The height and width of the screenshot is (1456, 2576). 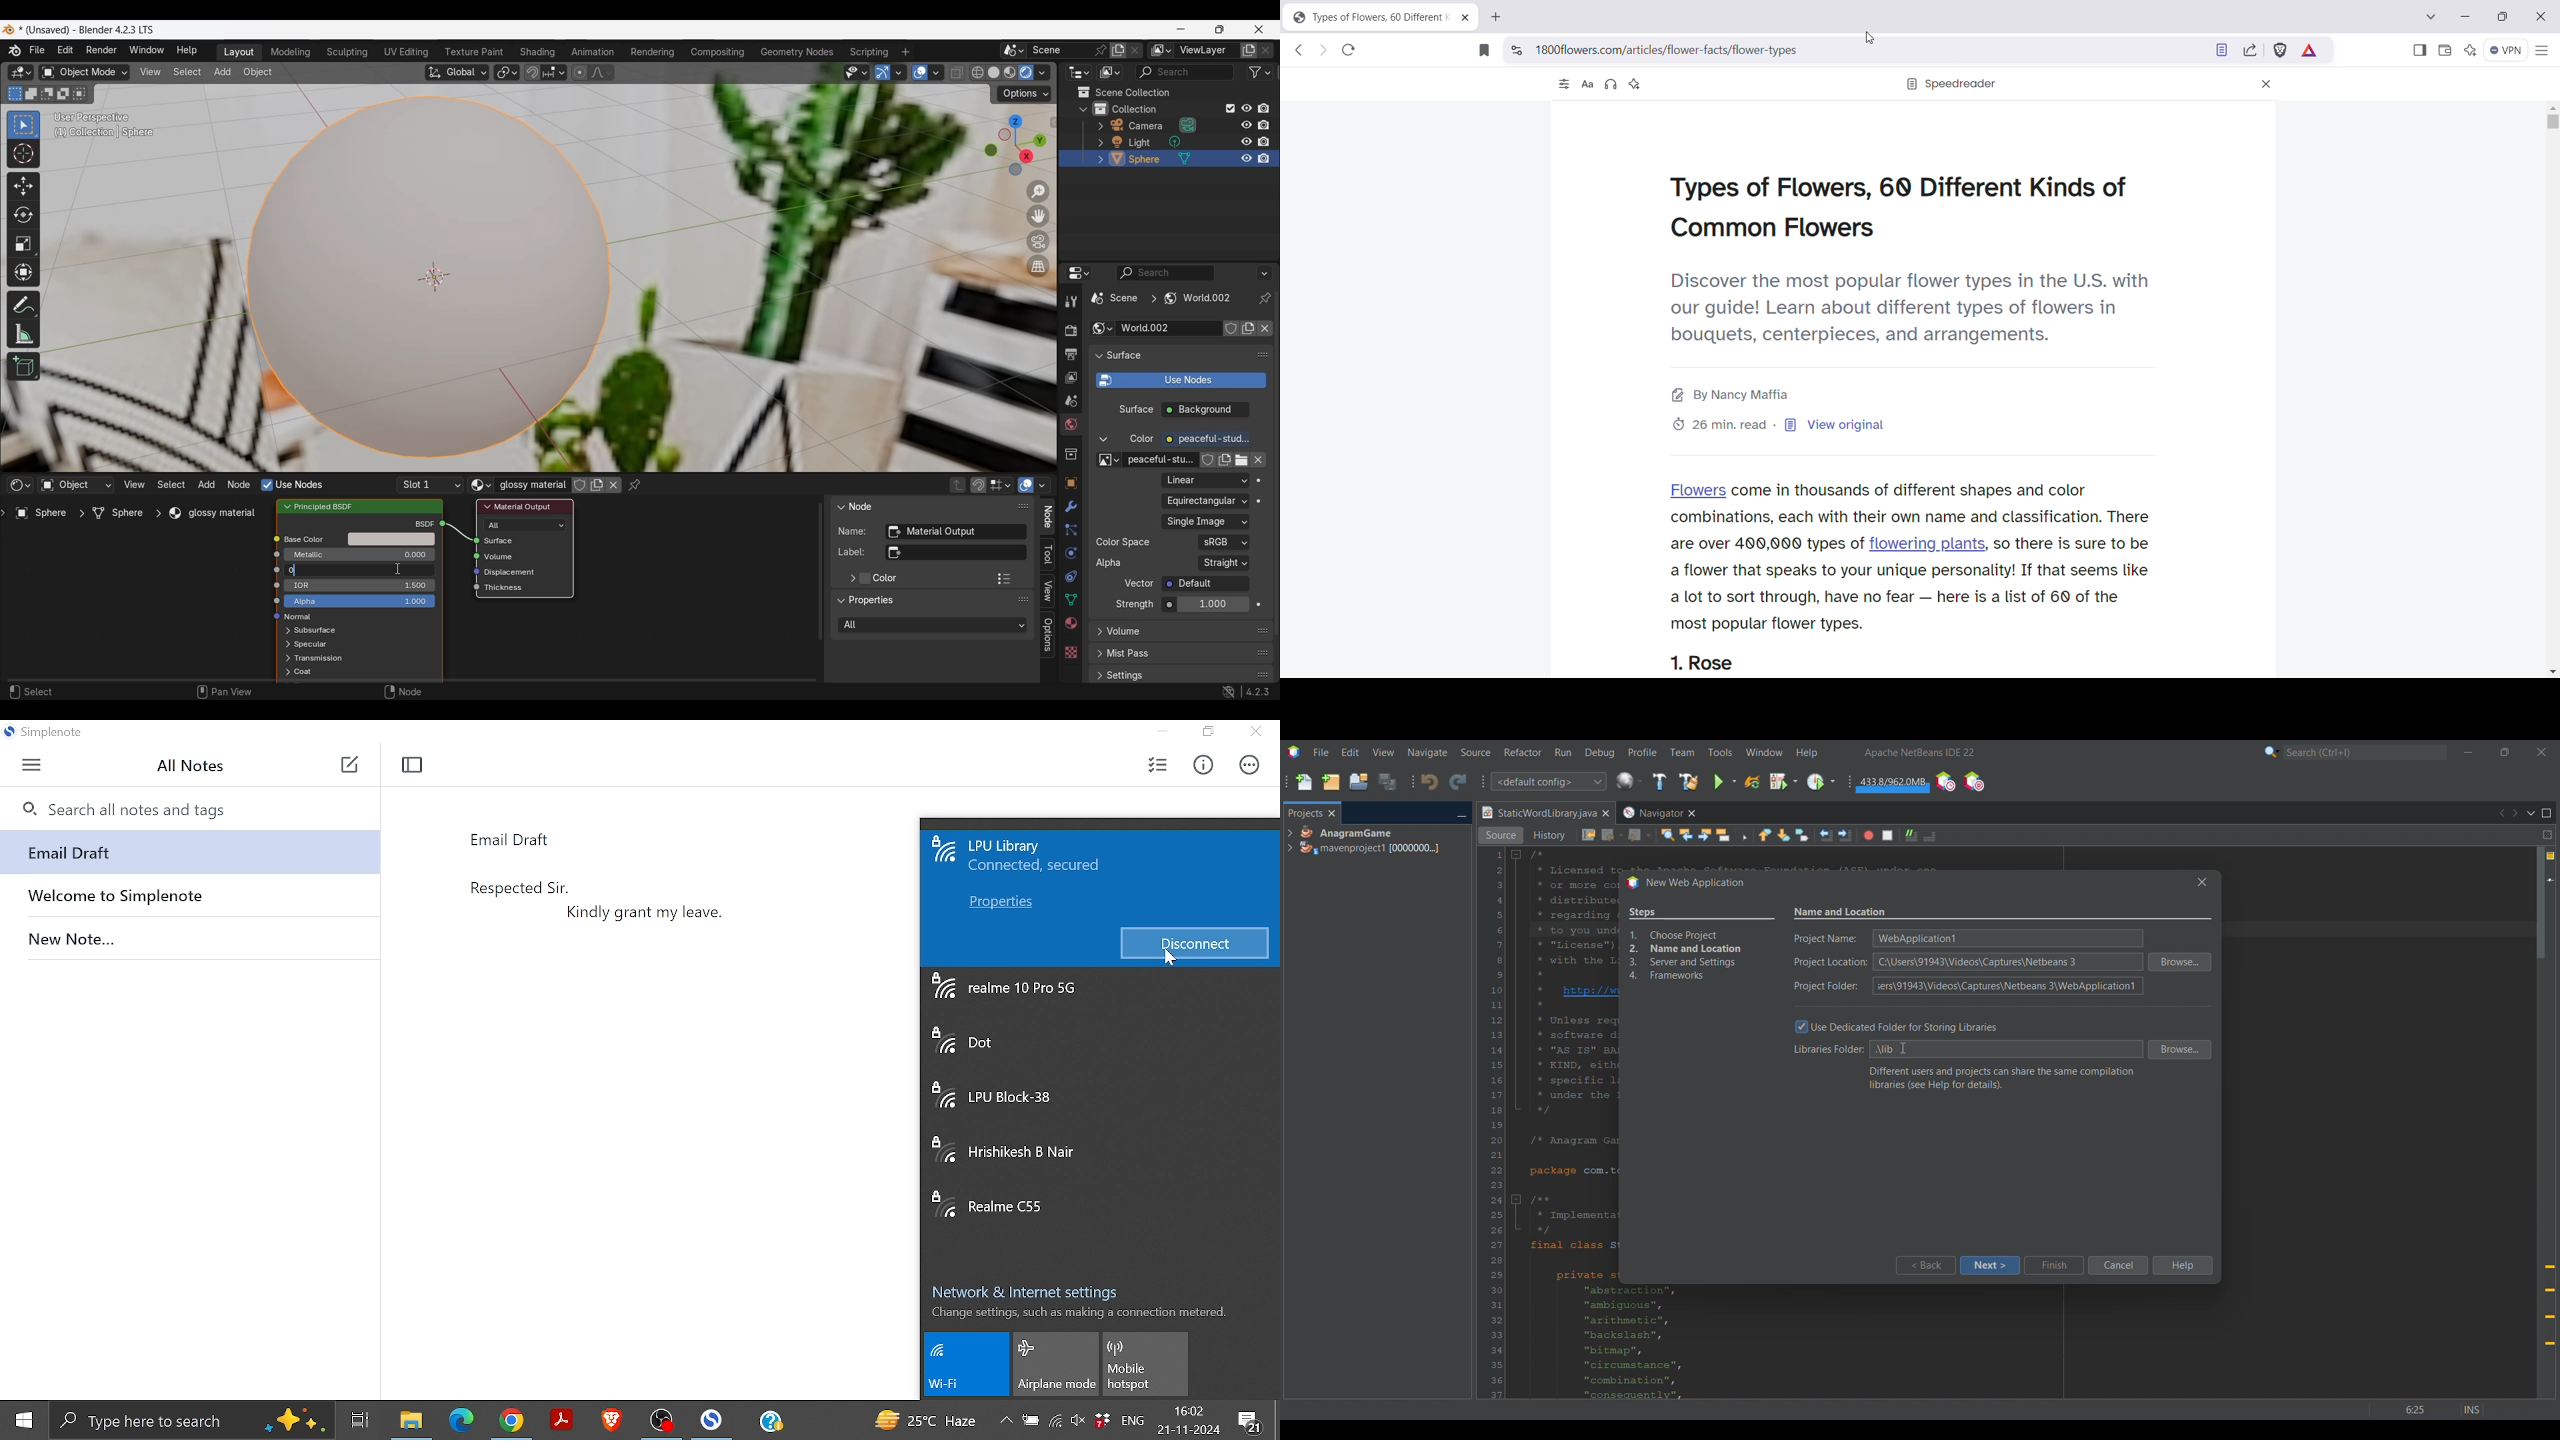 What do you see at coordinates (1191, 1420) in the screenshot?
I see `Time and date` at bounding box center [1191, 1420].